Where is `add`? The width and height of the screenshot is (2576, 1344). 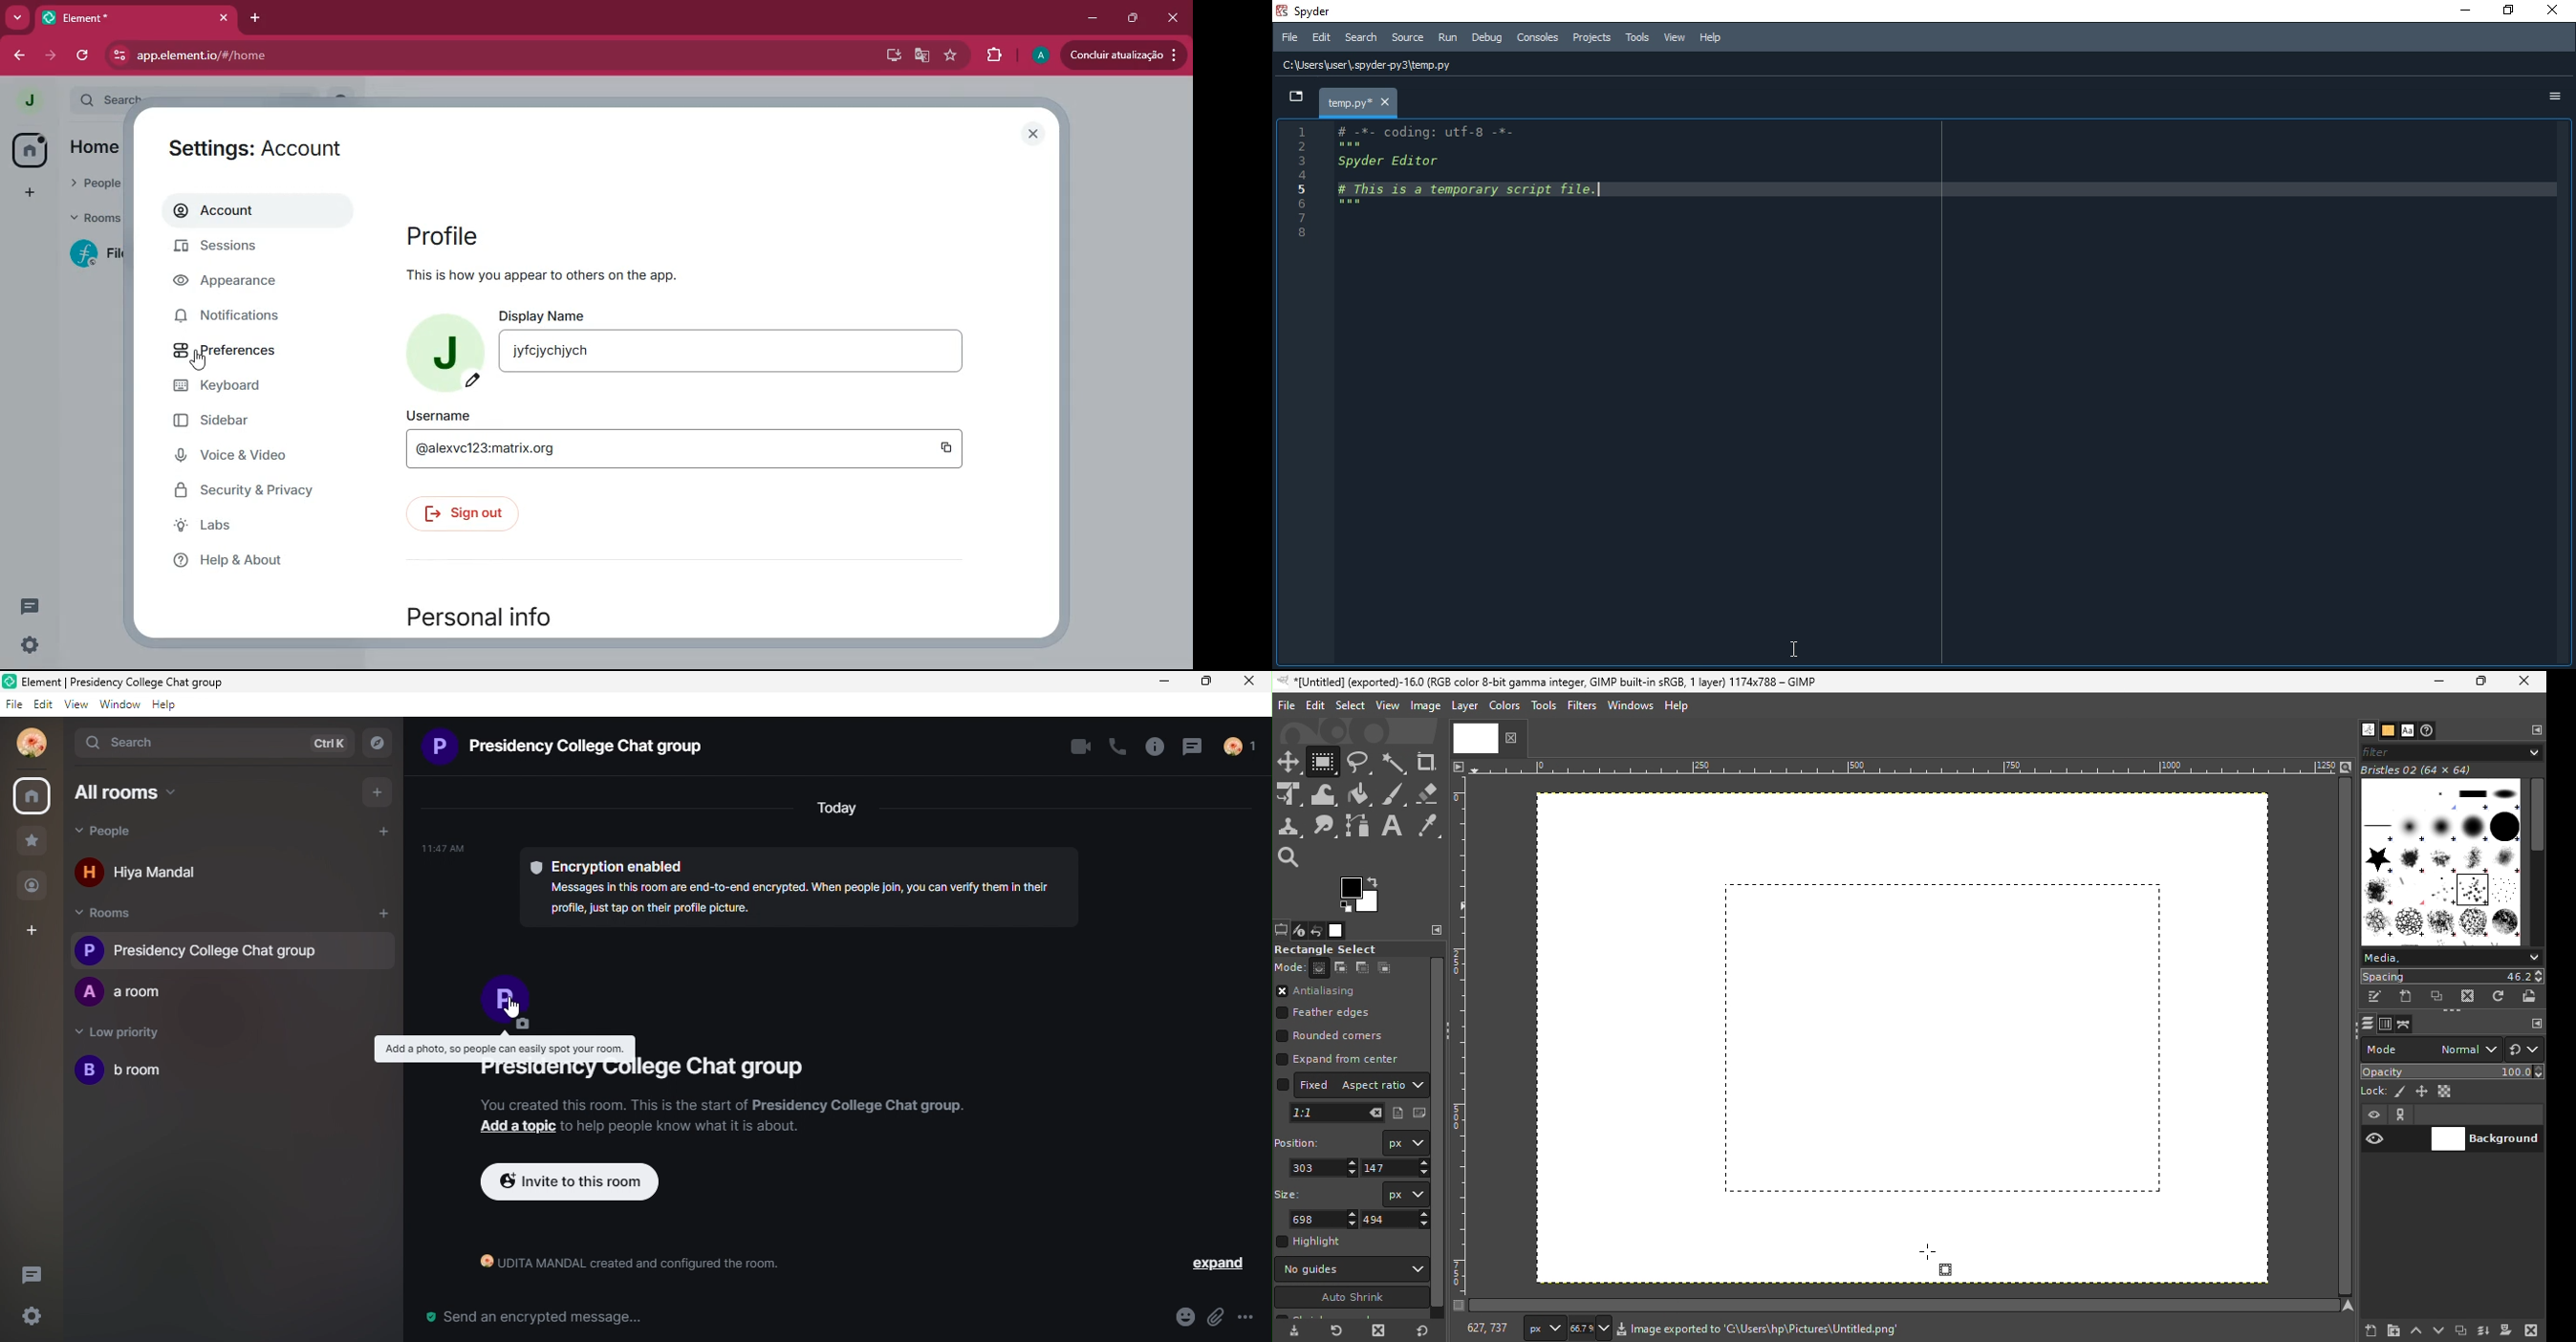 add is located at coordinates (385, 913).